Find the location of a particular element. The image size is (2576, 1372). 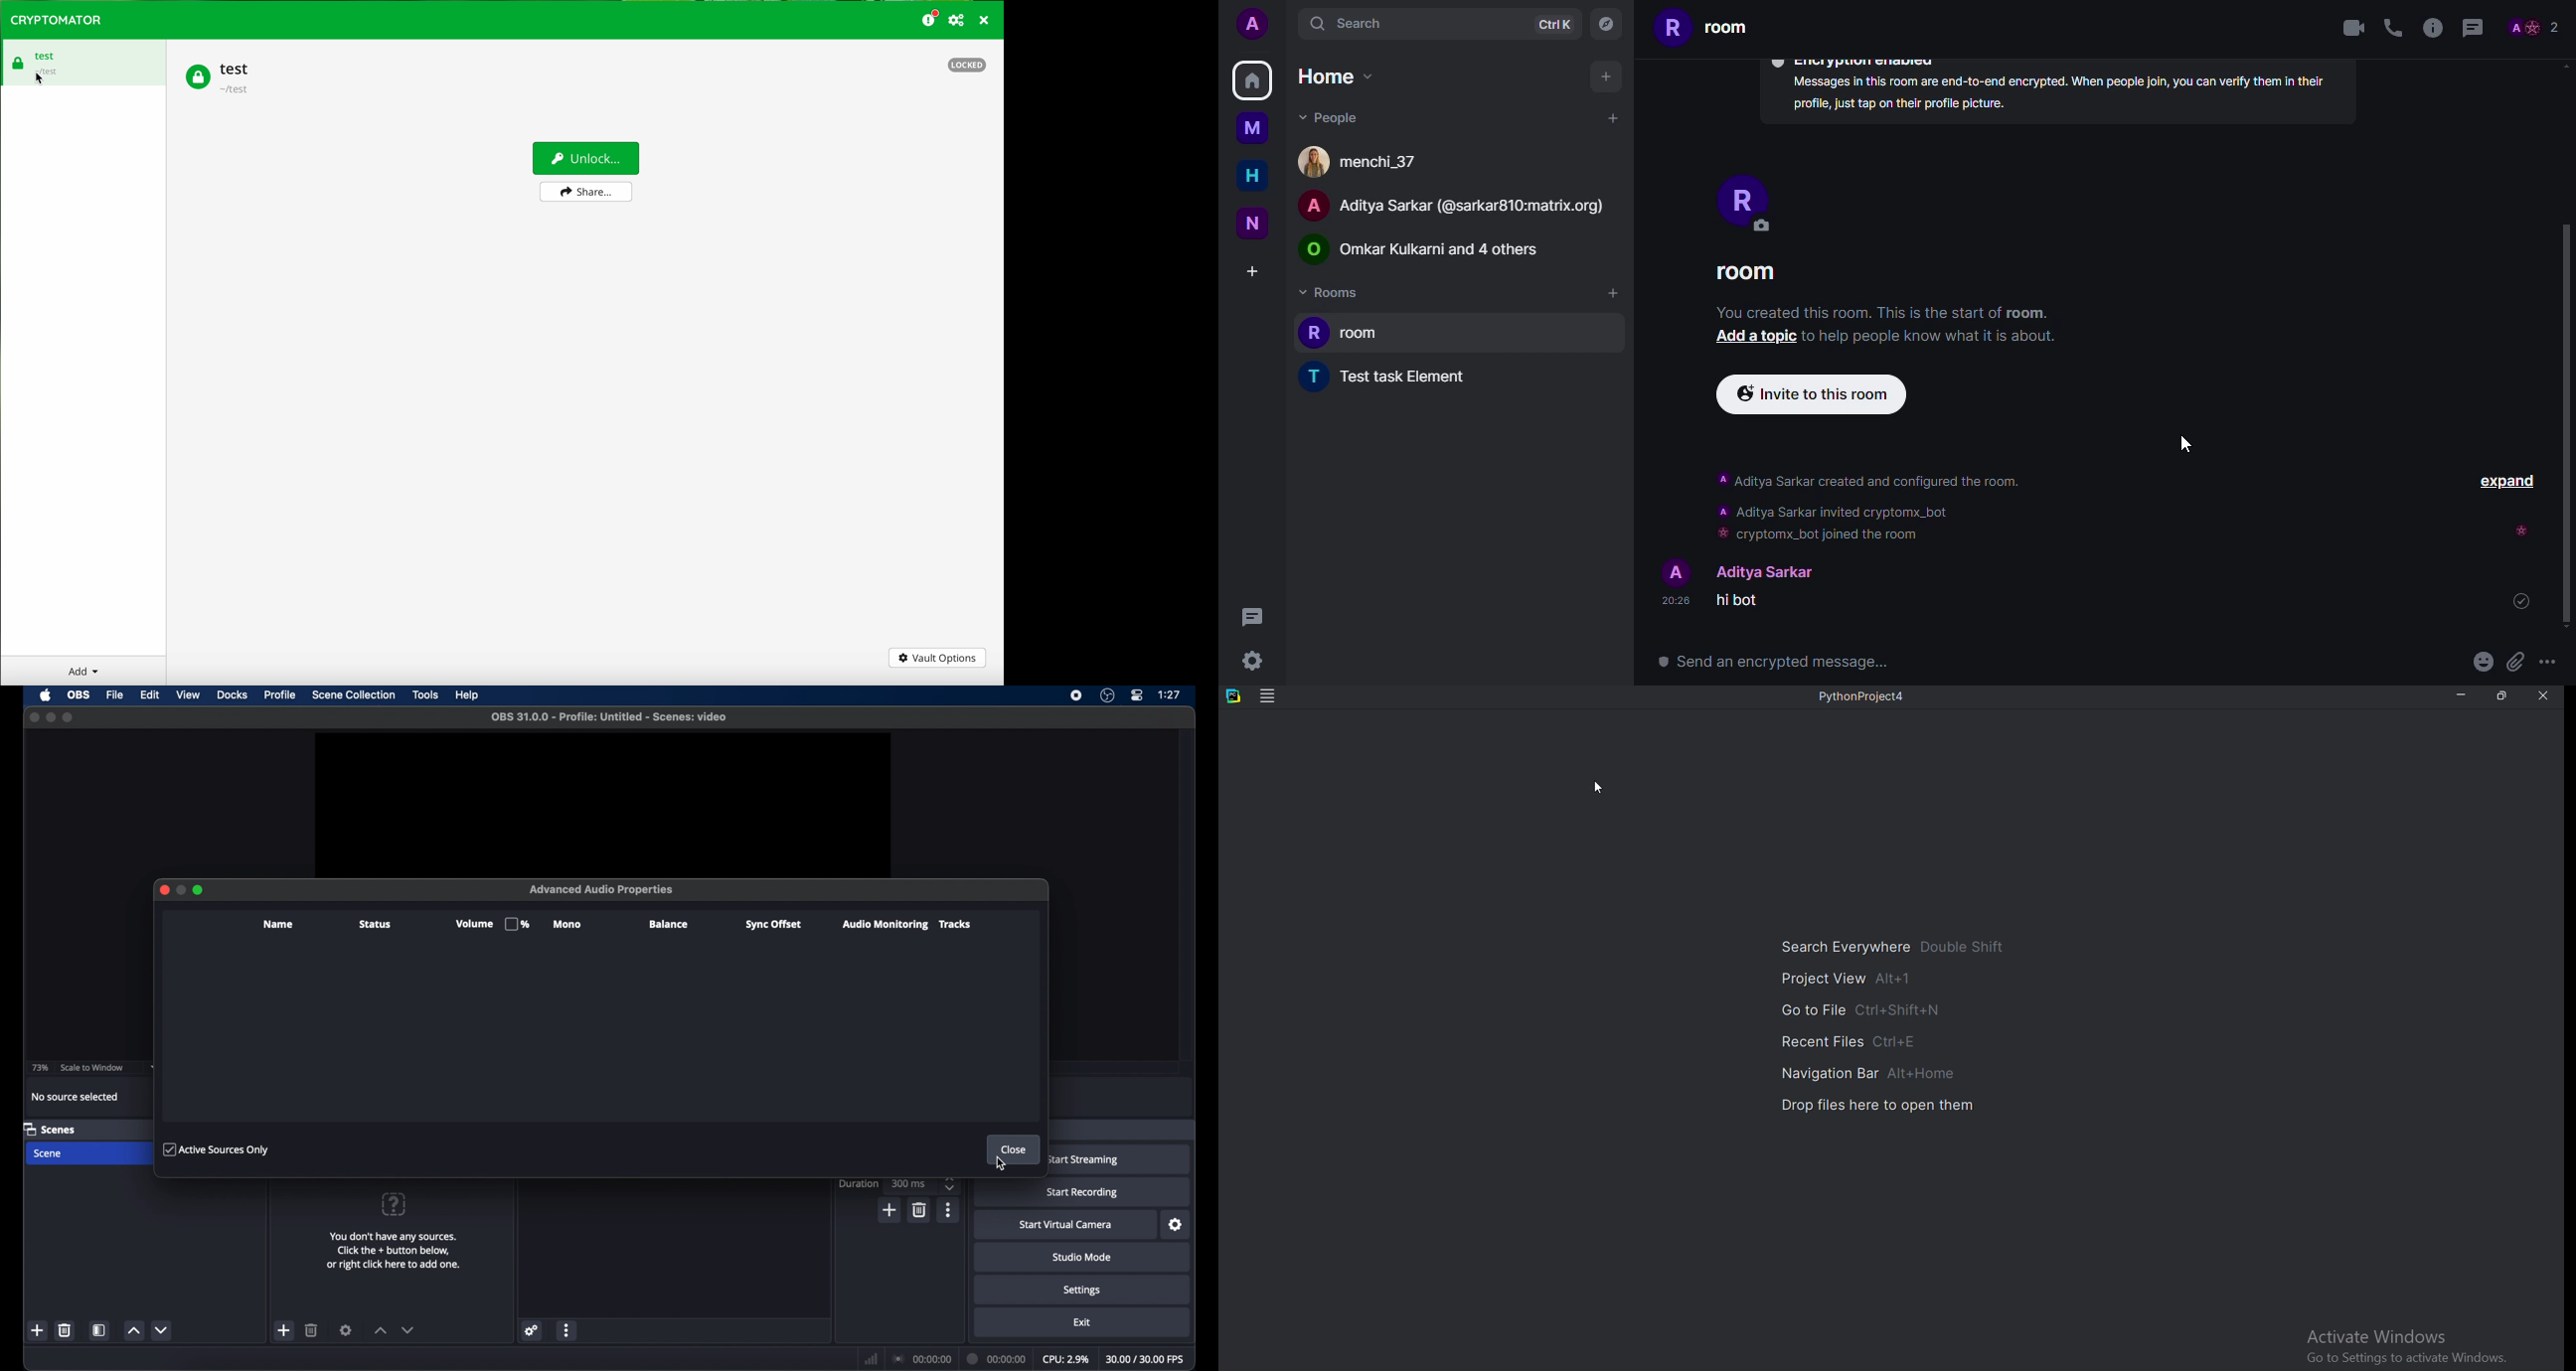

settings is located at coordinates (1176, 1225).